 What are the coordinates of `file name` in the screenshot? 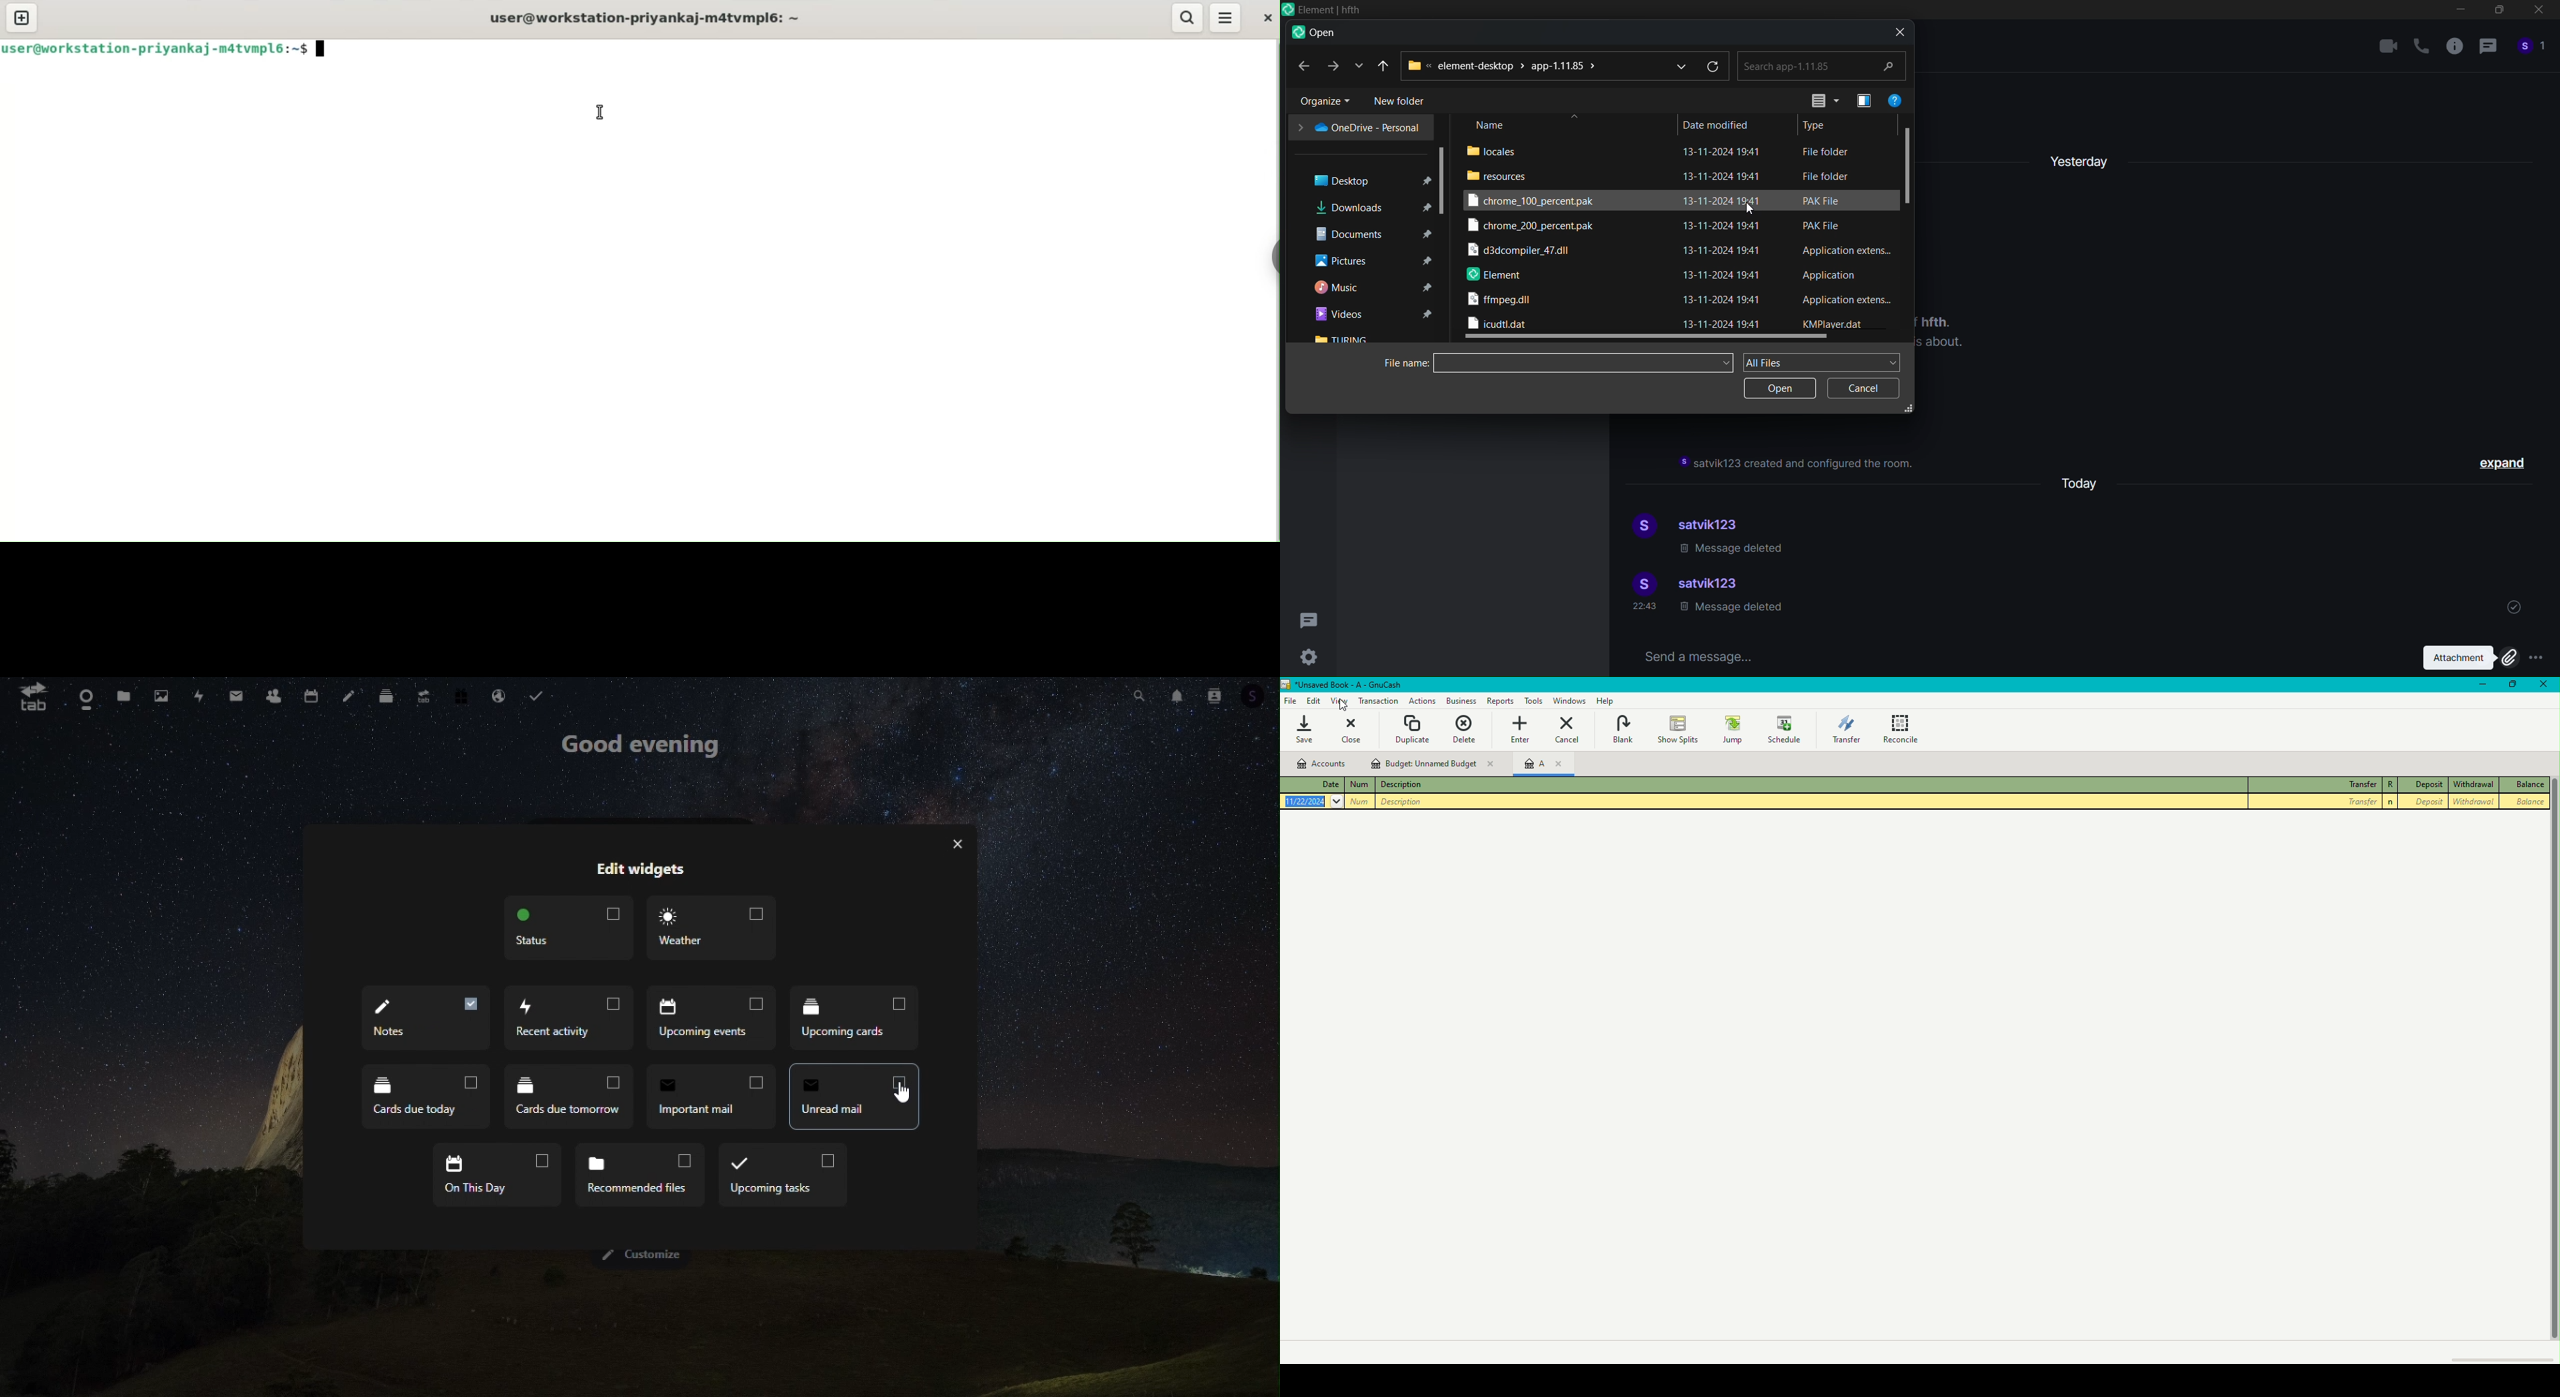 It's located at (1402, 363).